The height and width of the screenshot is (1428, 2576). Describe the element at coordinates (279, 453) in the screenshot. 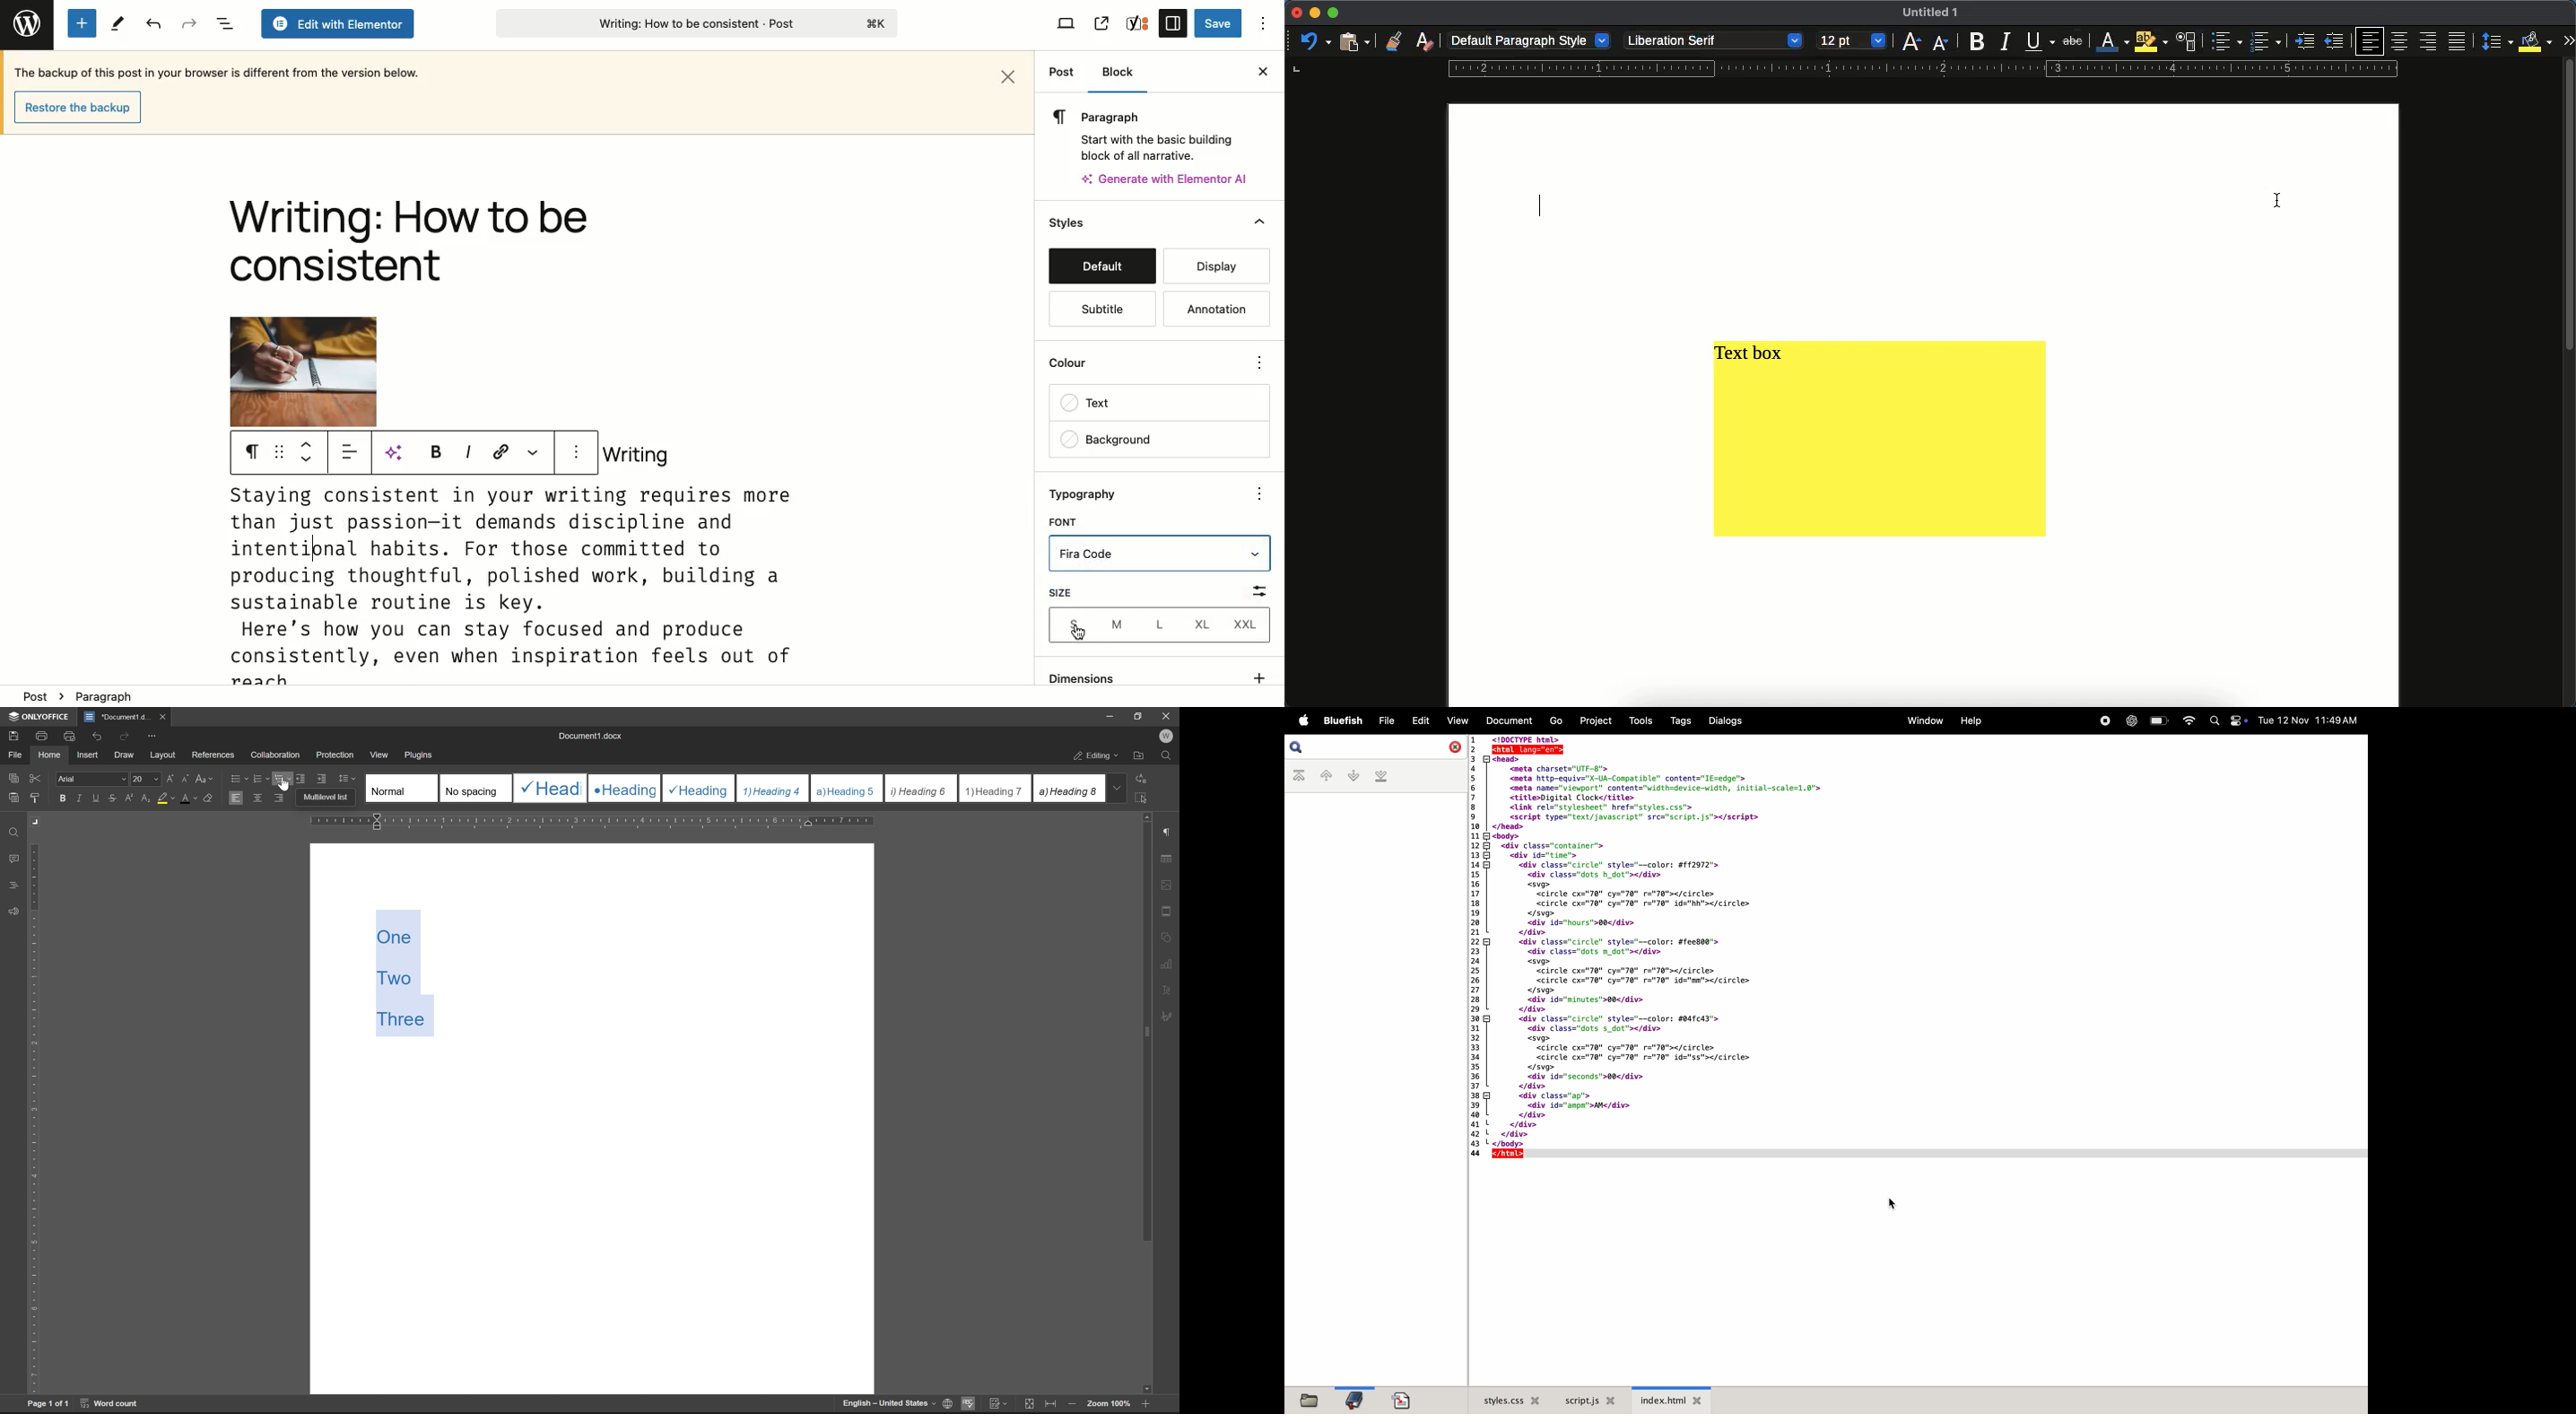

I see `Drag` at that location.